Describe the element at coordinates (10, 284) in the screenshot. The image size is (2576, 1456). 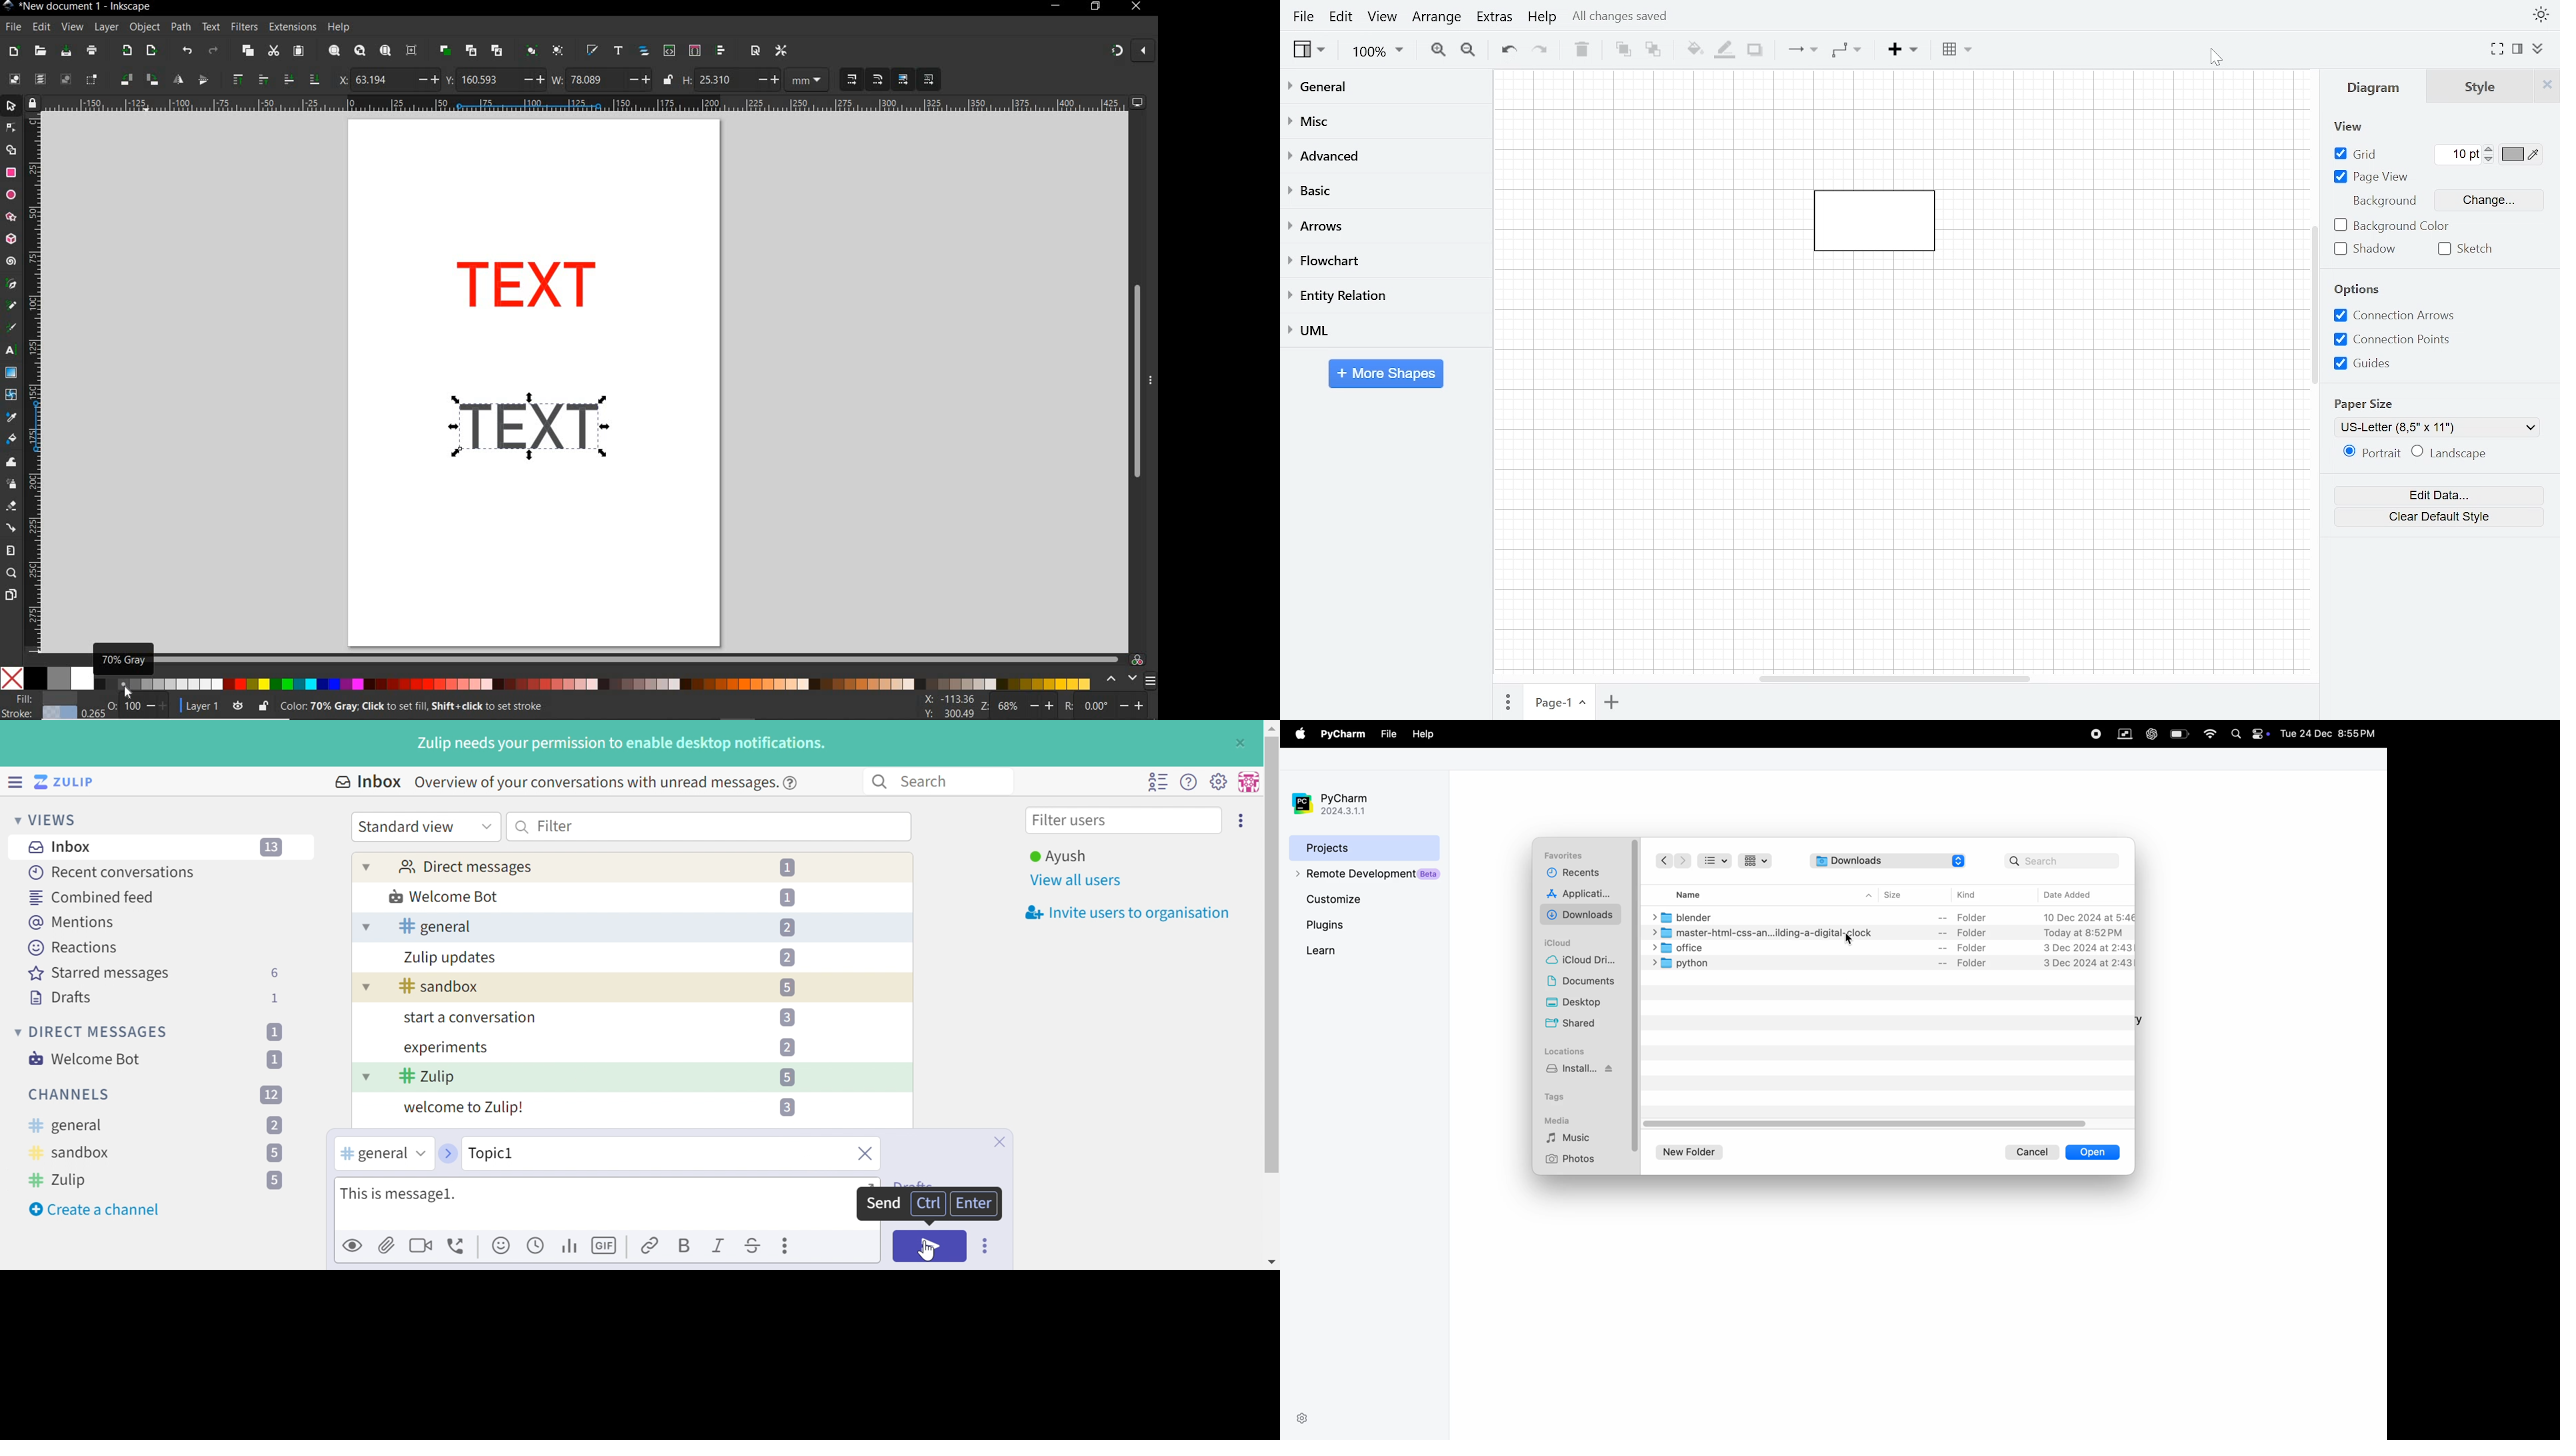
I see `pen tool` at that location.